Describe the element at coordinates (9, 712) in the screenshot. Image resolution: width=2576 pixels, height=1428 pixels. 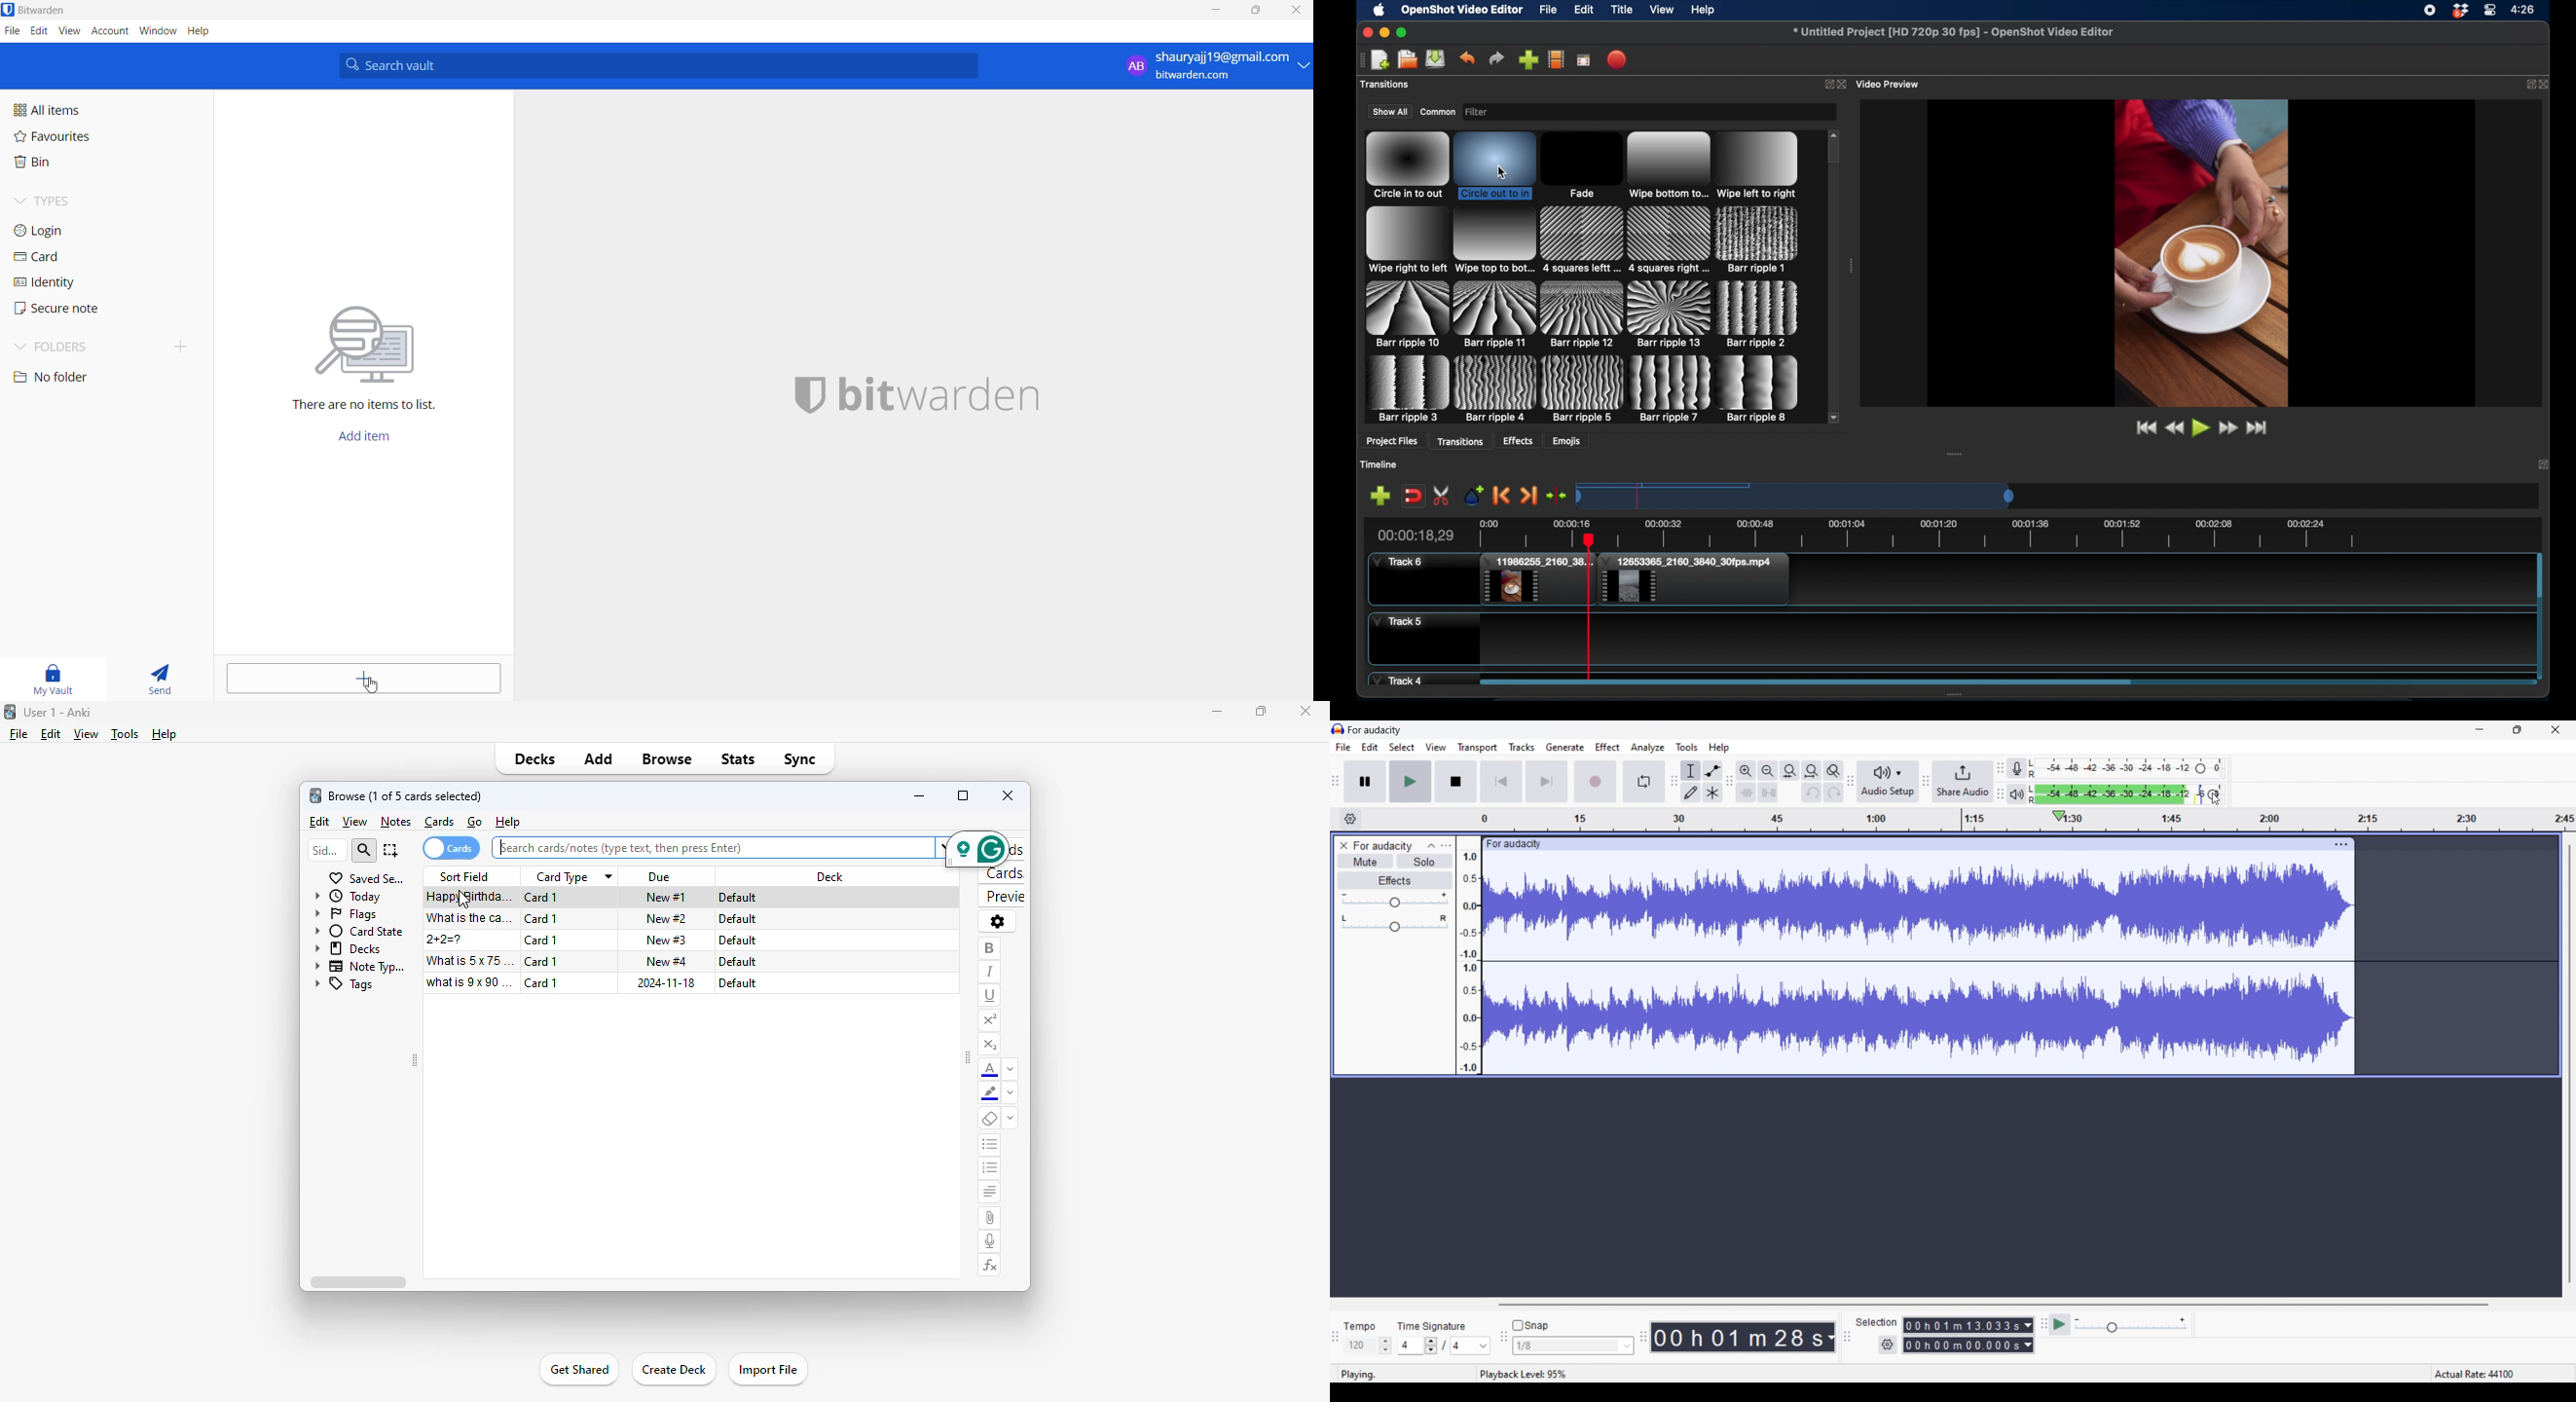
I see `logo` at that location.